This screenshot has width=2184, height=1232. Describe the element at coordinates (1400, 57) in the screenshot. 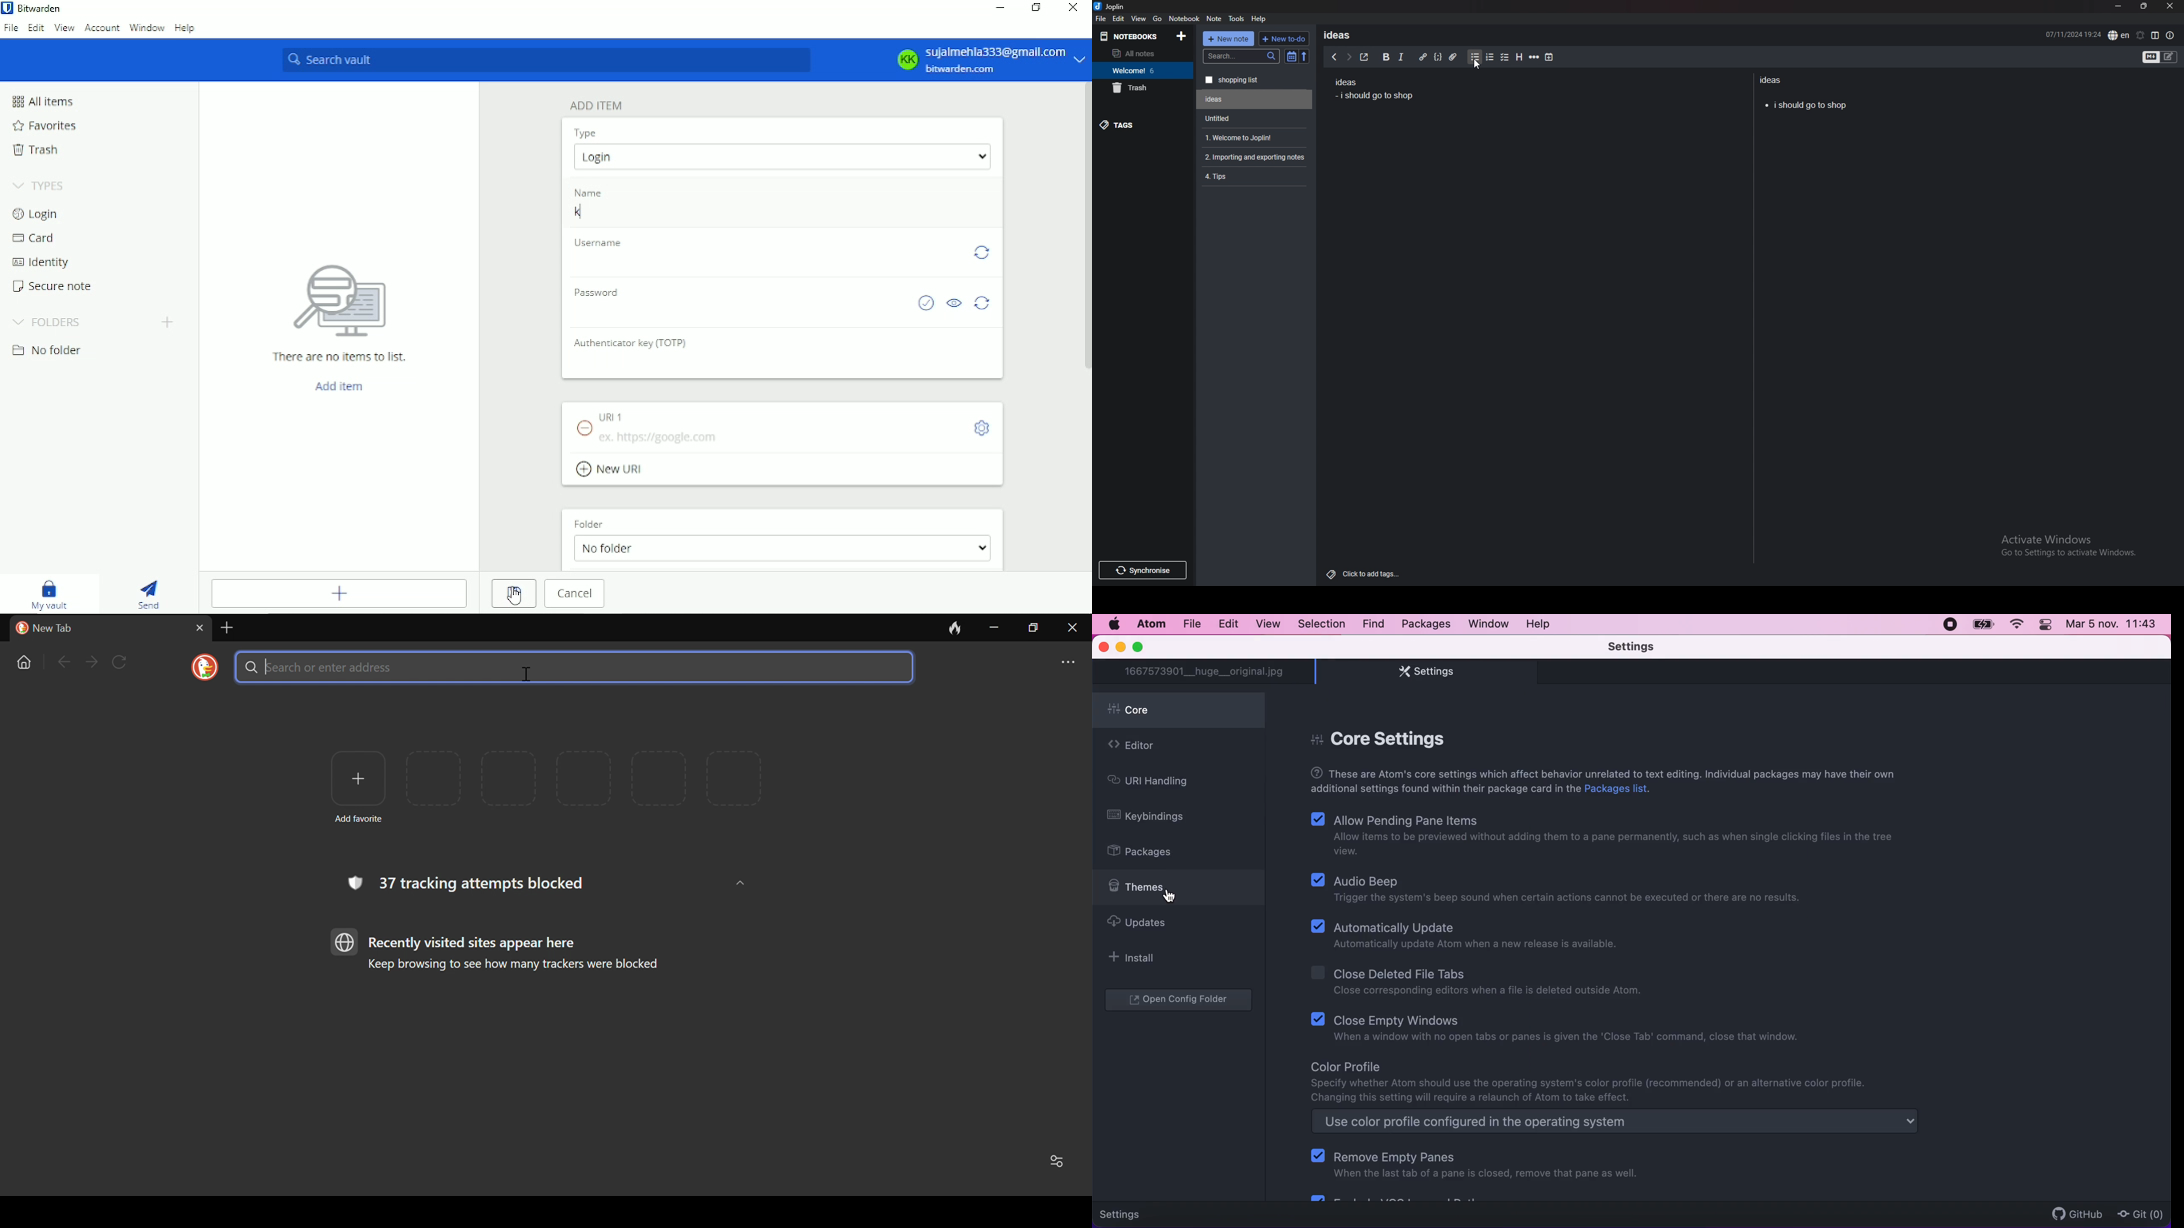

I see `italic` at that location.